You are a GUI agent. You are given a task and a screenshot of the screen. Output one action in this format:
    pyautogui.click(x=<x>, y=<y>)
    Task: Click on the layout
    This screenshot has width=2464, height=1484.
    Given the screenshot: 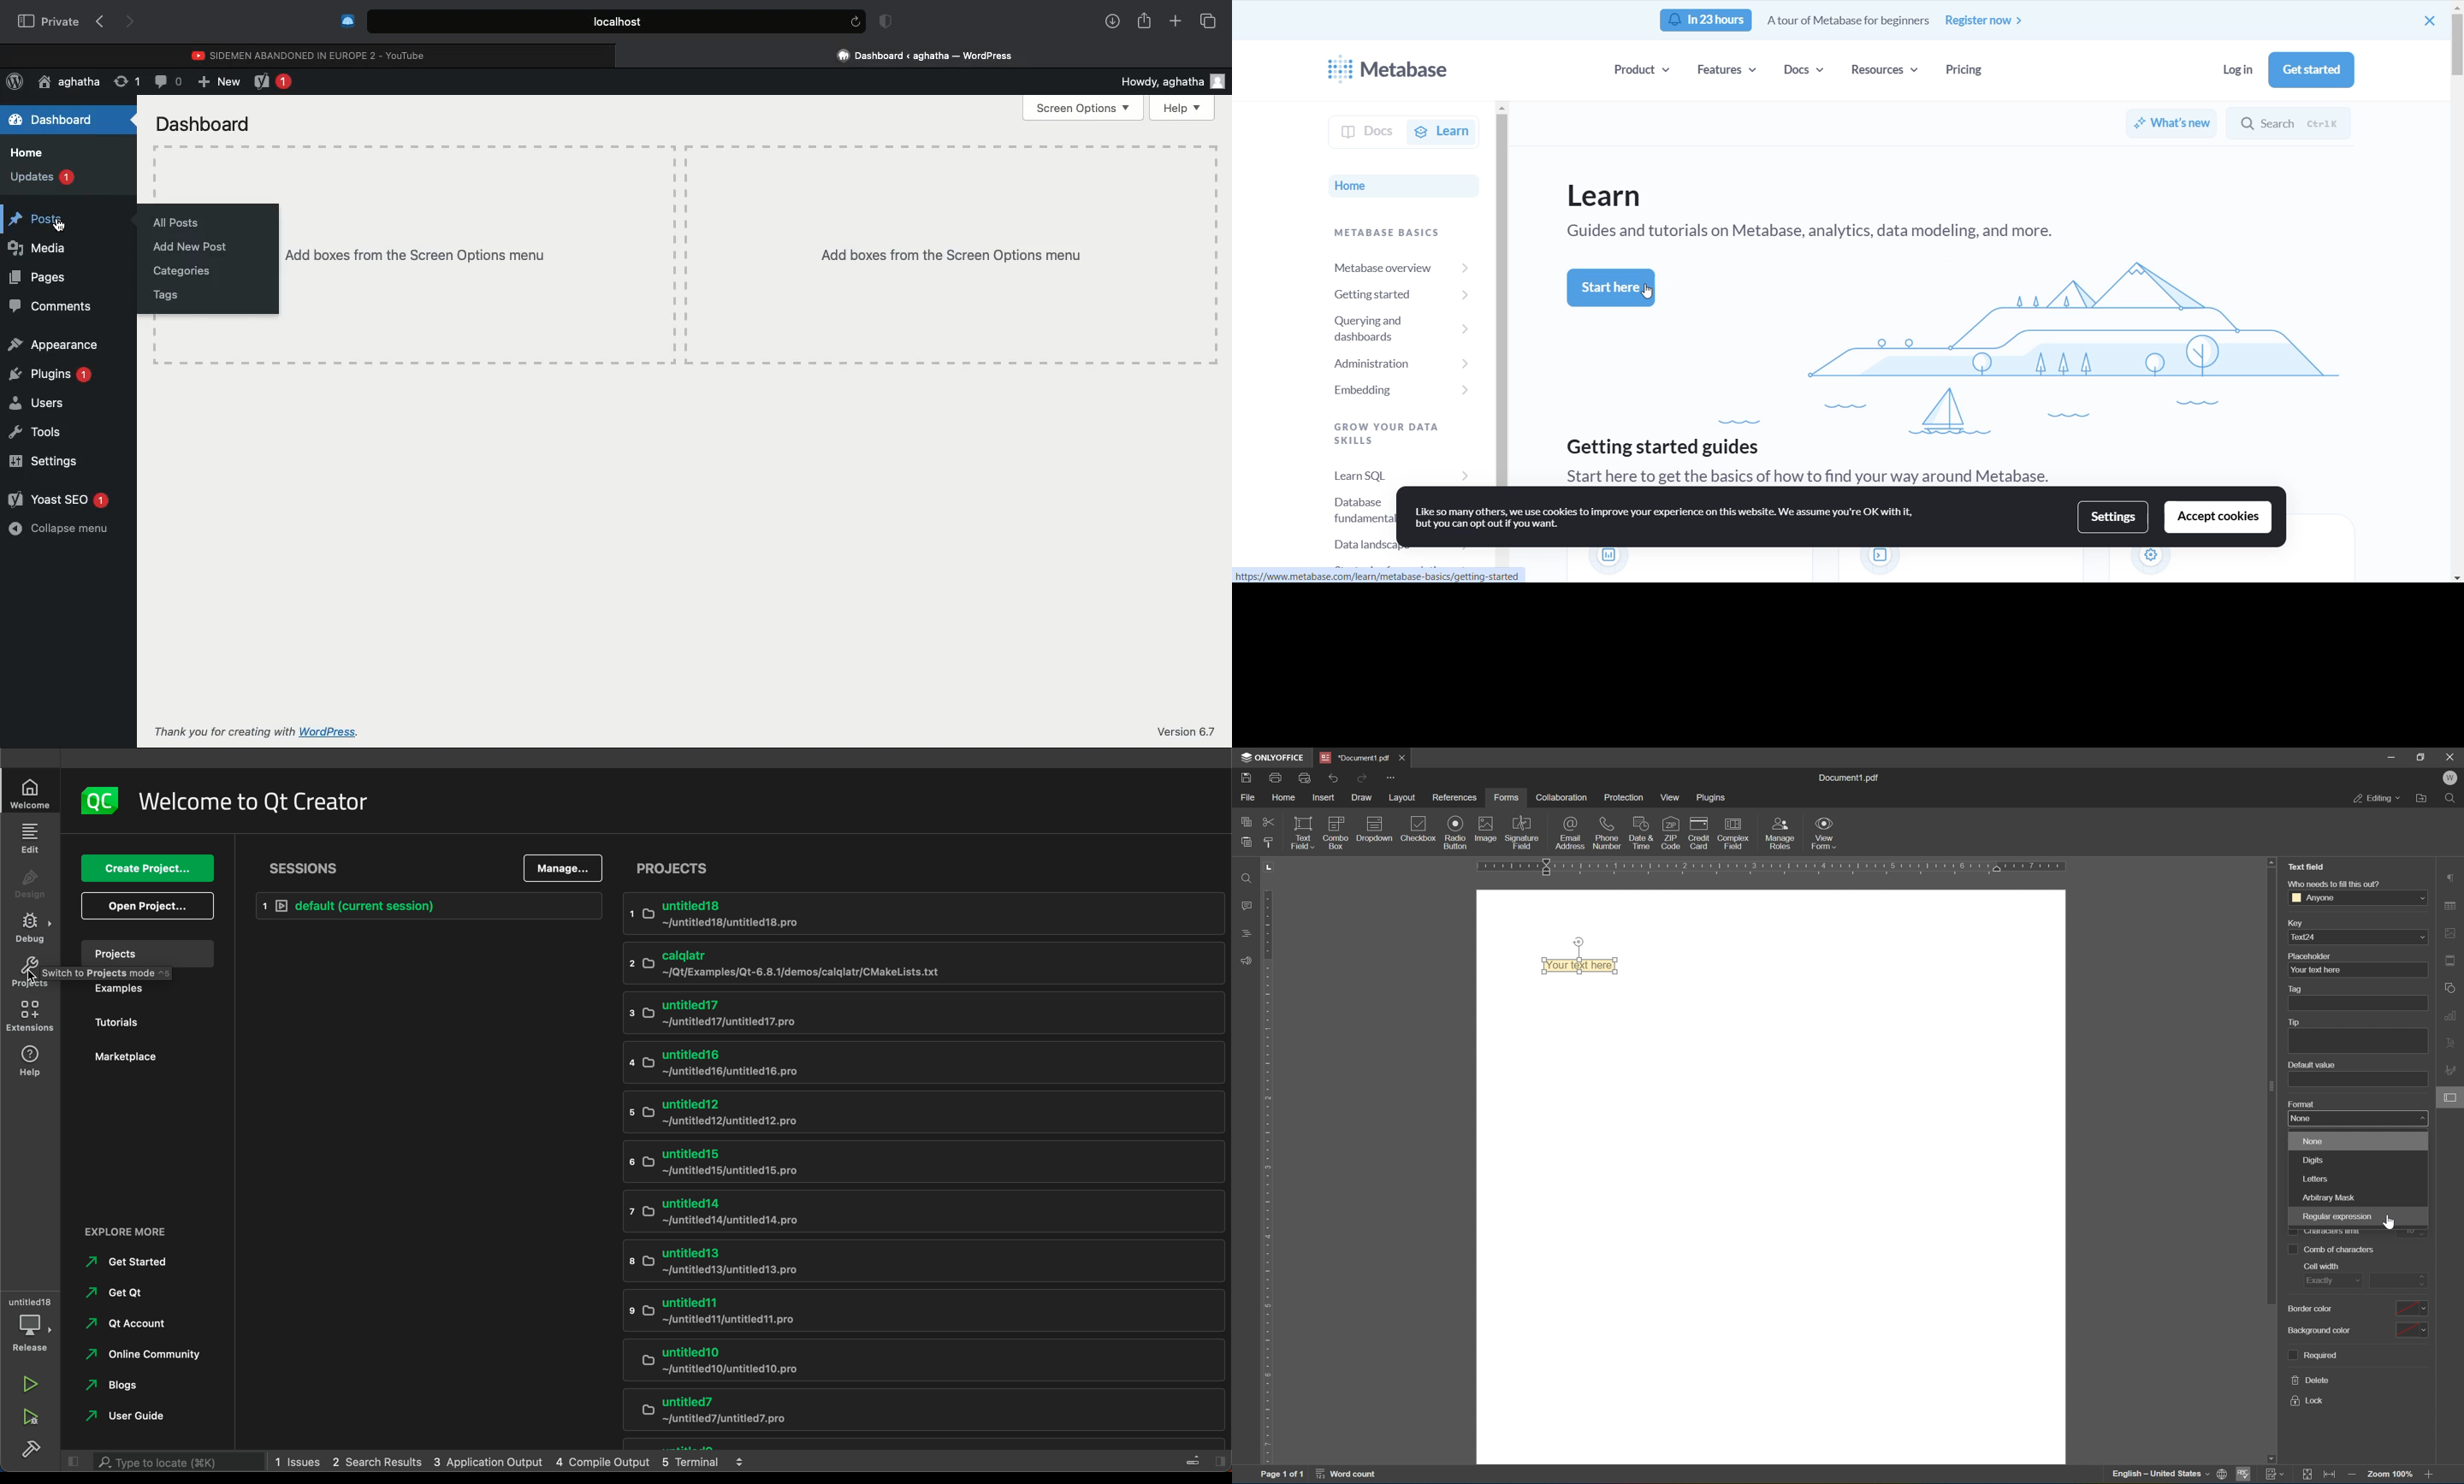 What is the action you would take?
    pyautogui.click(x=1404, y=798)
    